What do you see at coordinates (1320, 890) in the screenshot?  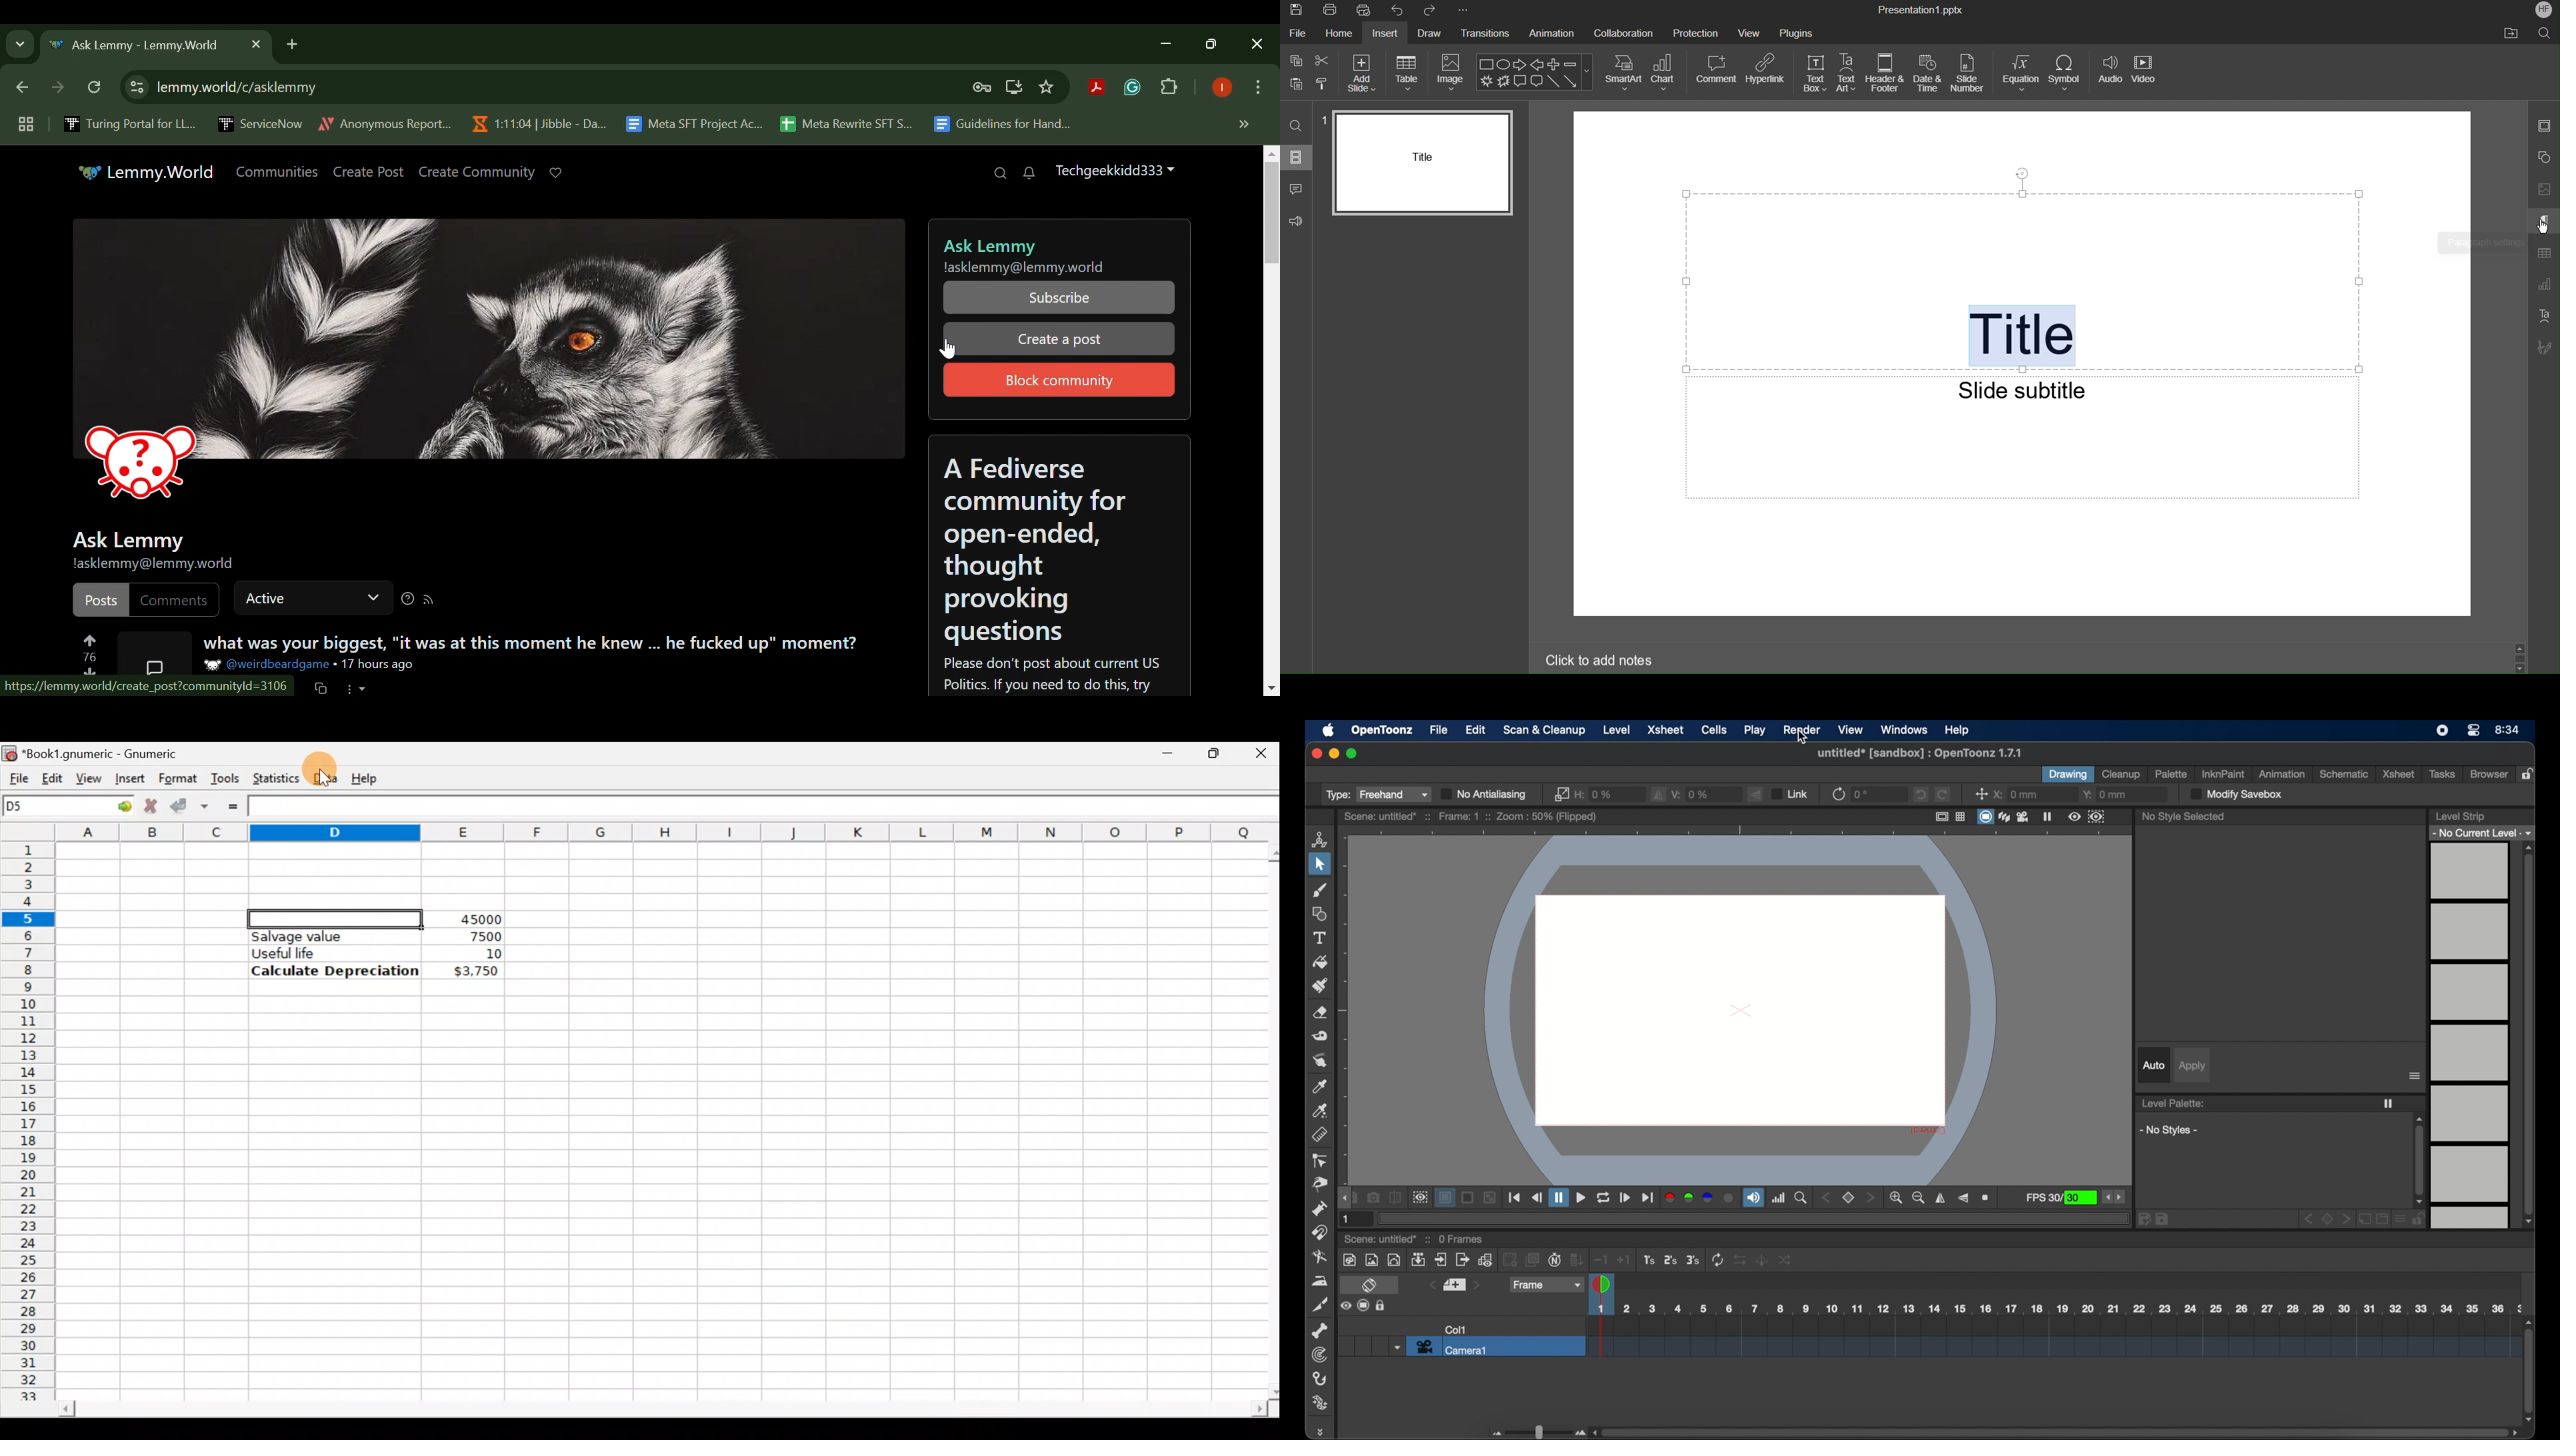 I see `brush tool` at bounding box center [1320, 890].